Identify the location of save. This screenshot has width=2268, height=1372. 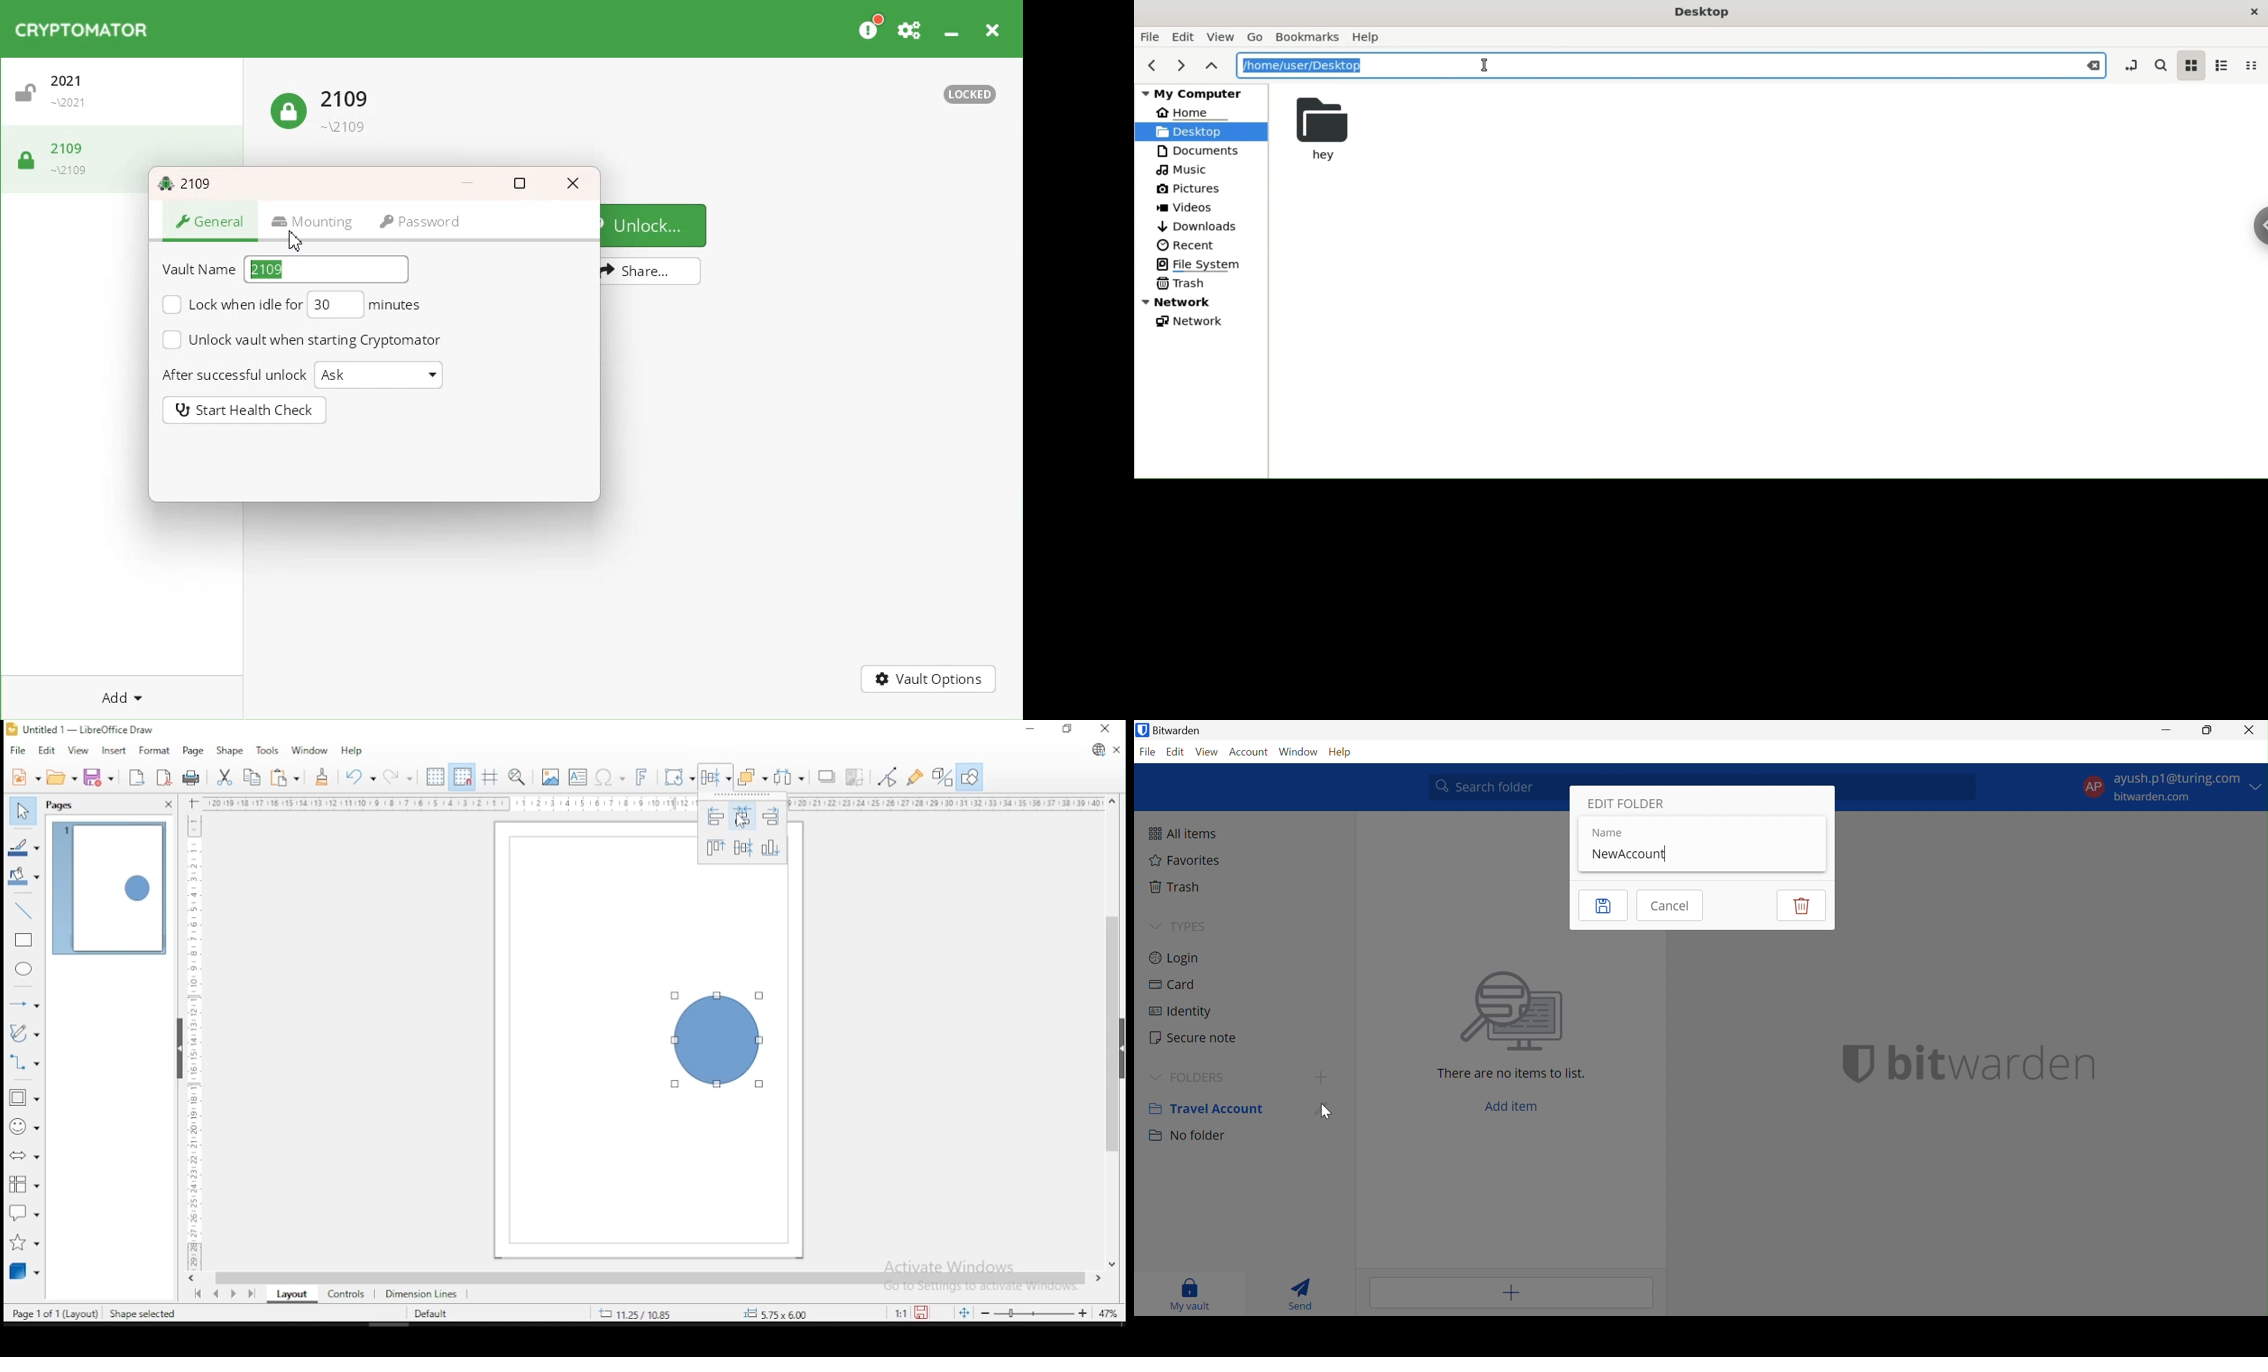
(923, 1314).